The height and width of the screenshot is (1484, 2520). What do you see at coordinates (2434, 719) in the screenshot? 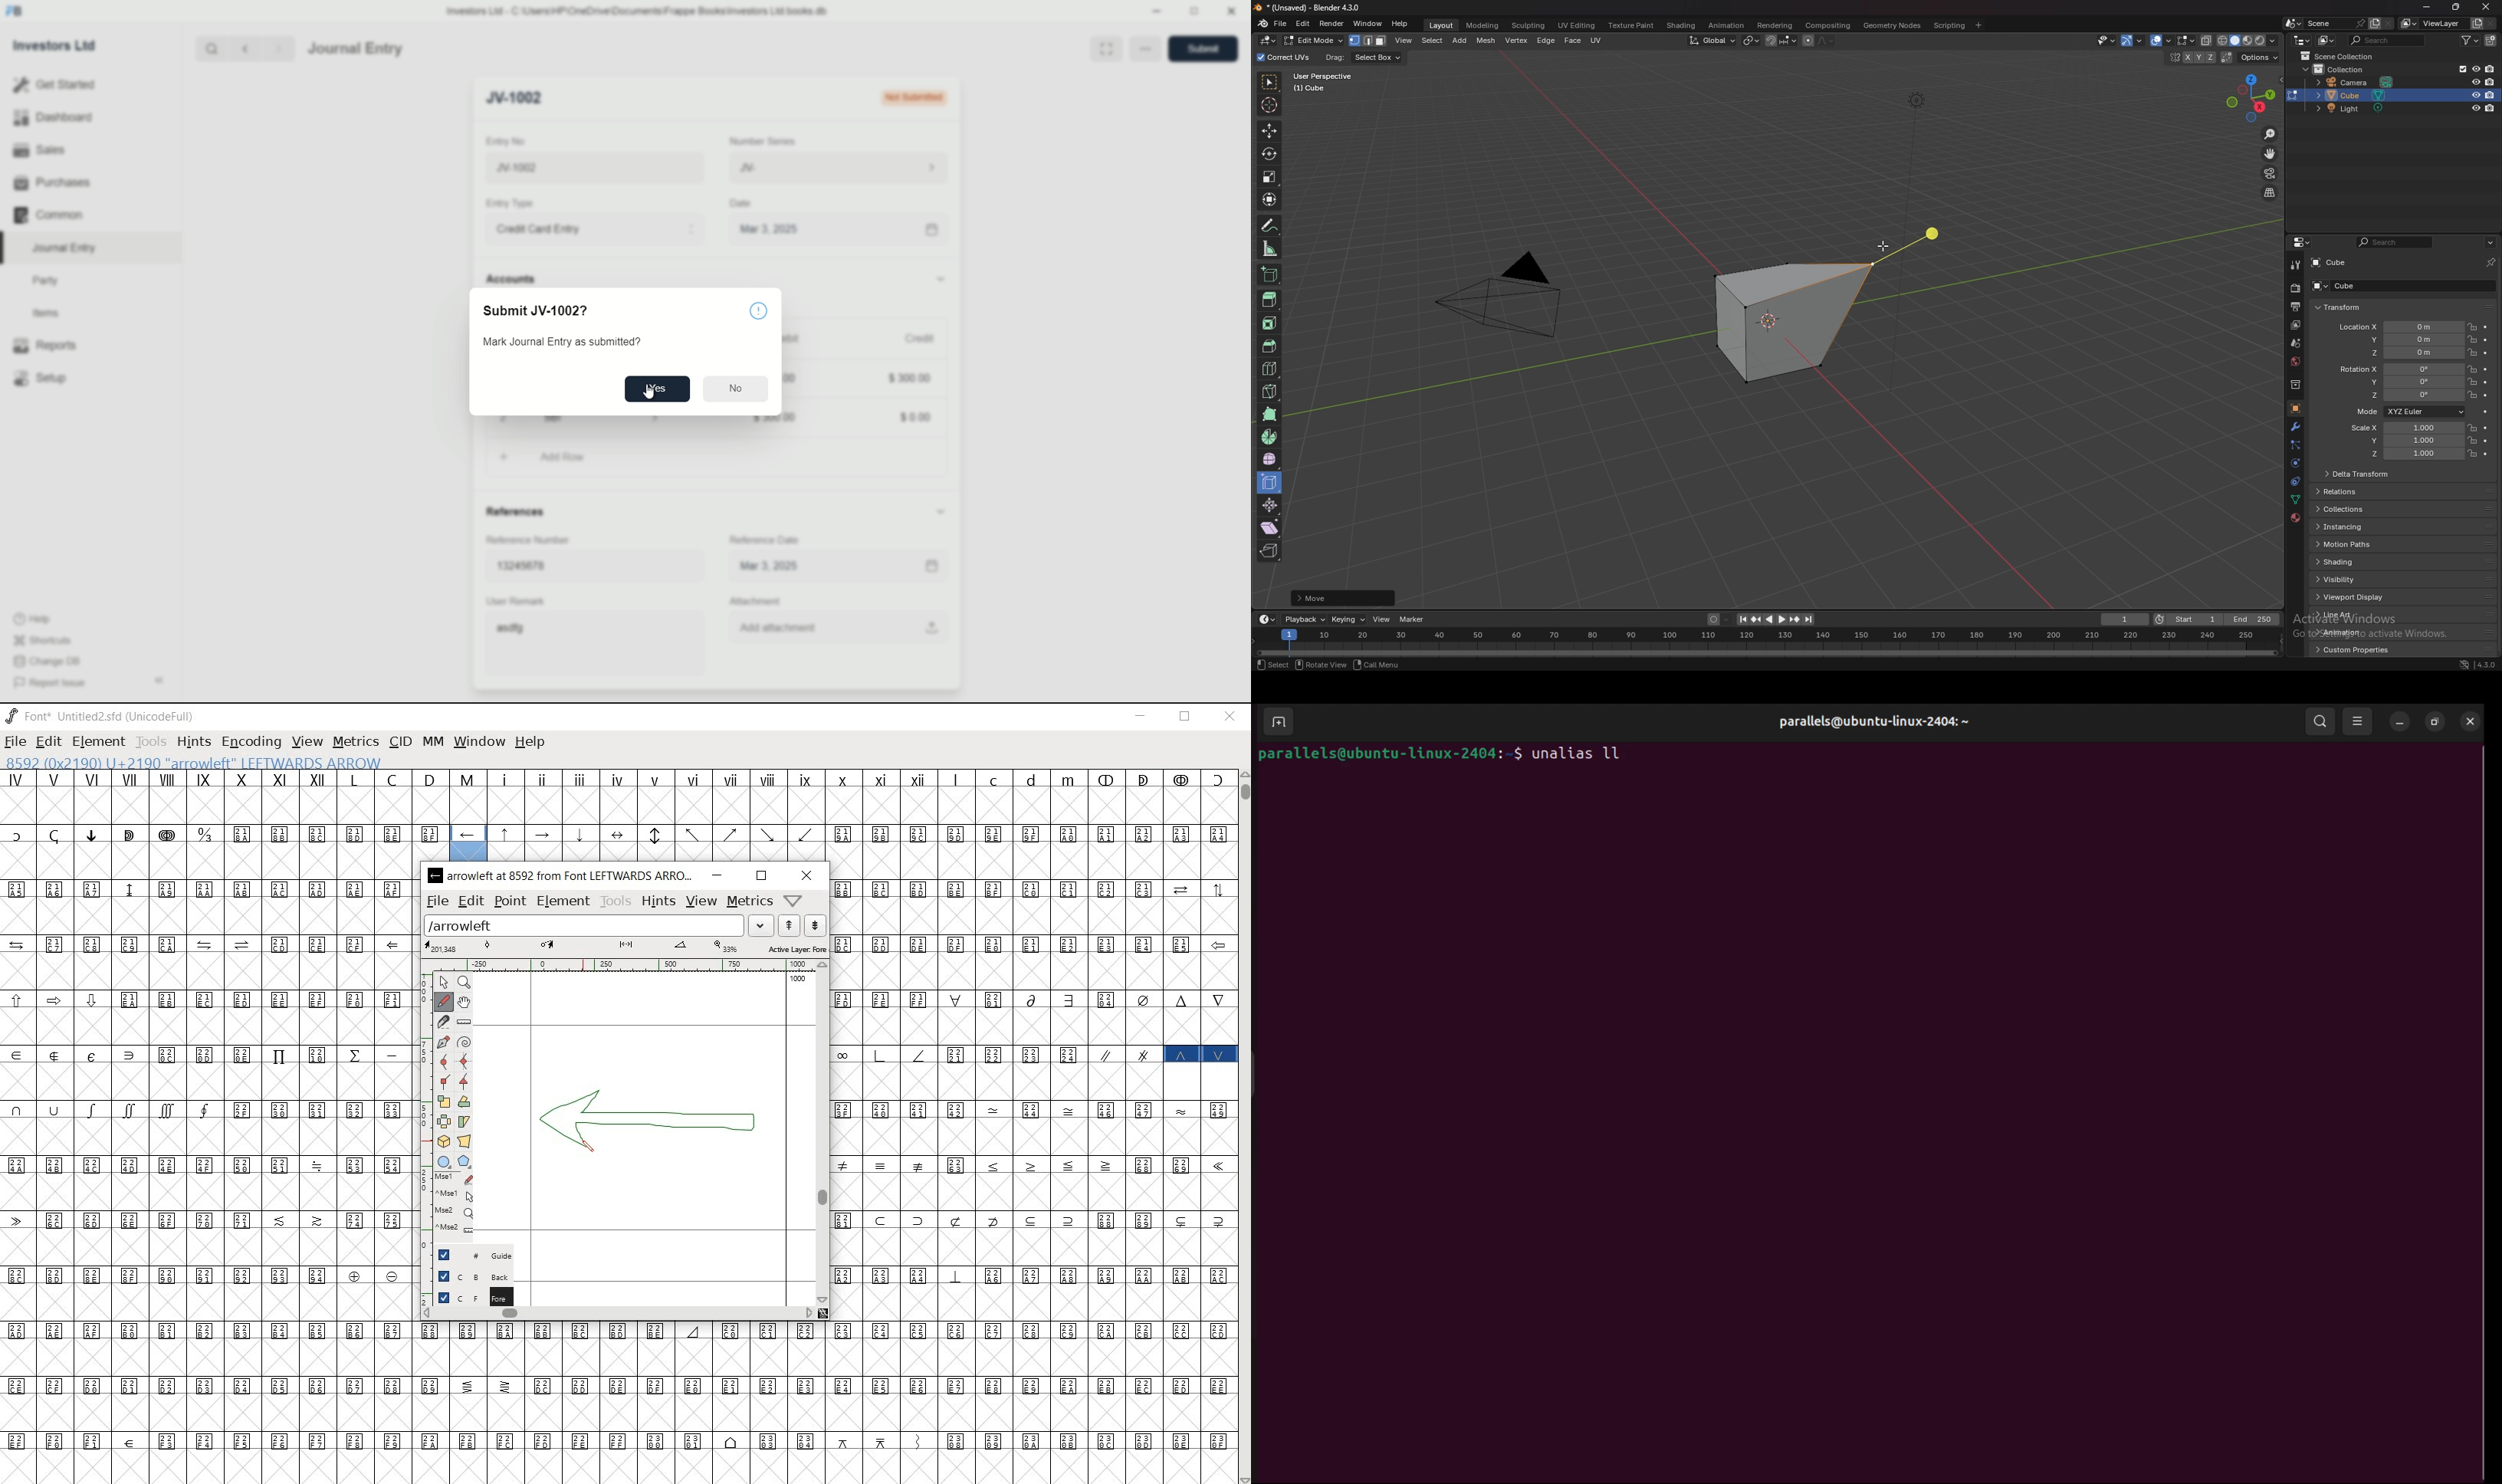
I see `resize` at bounding box center [2434, 719].